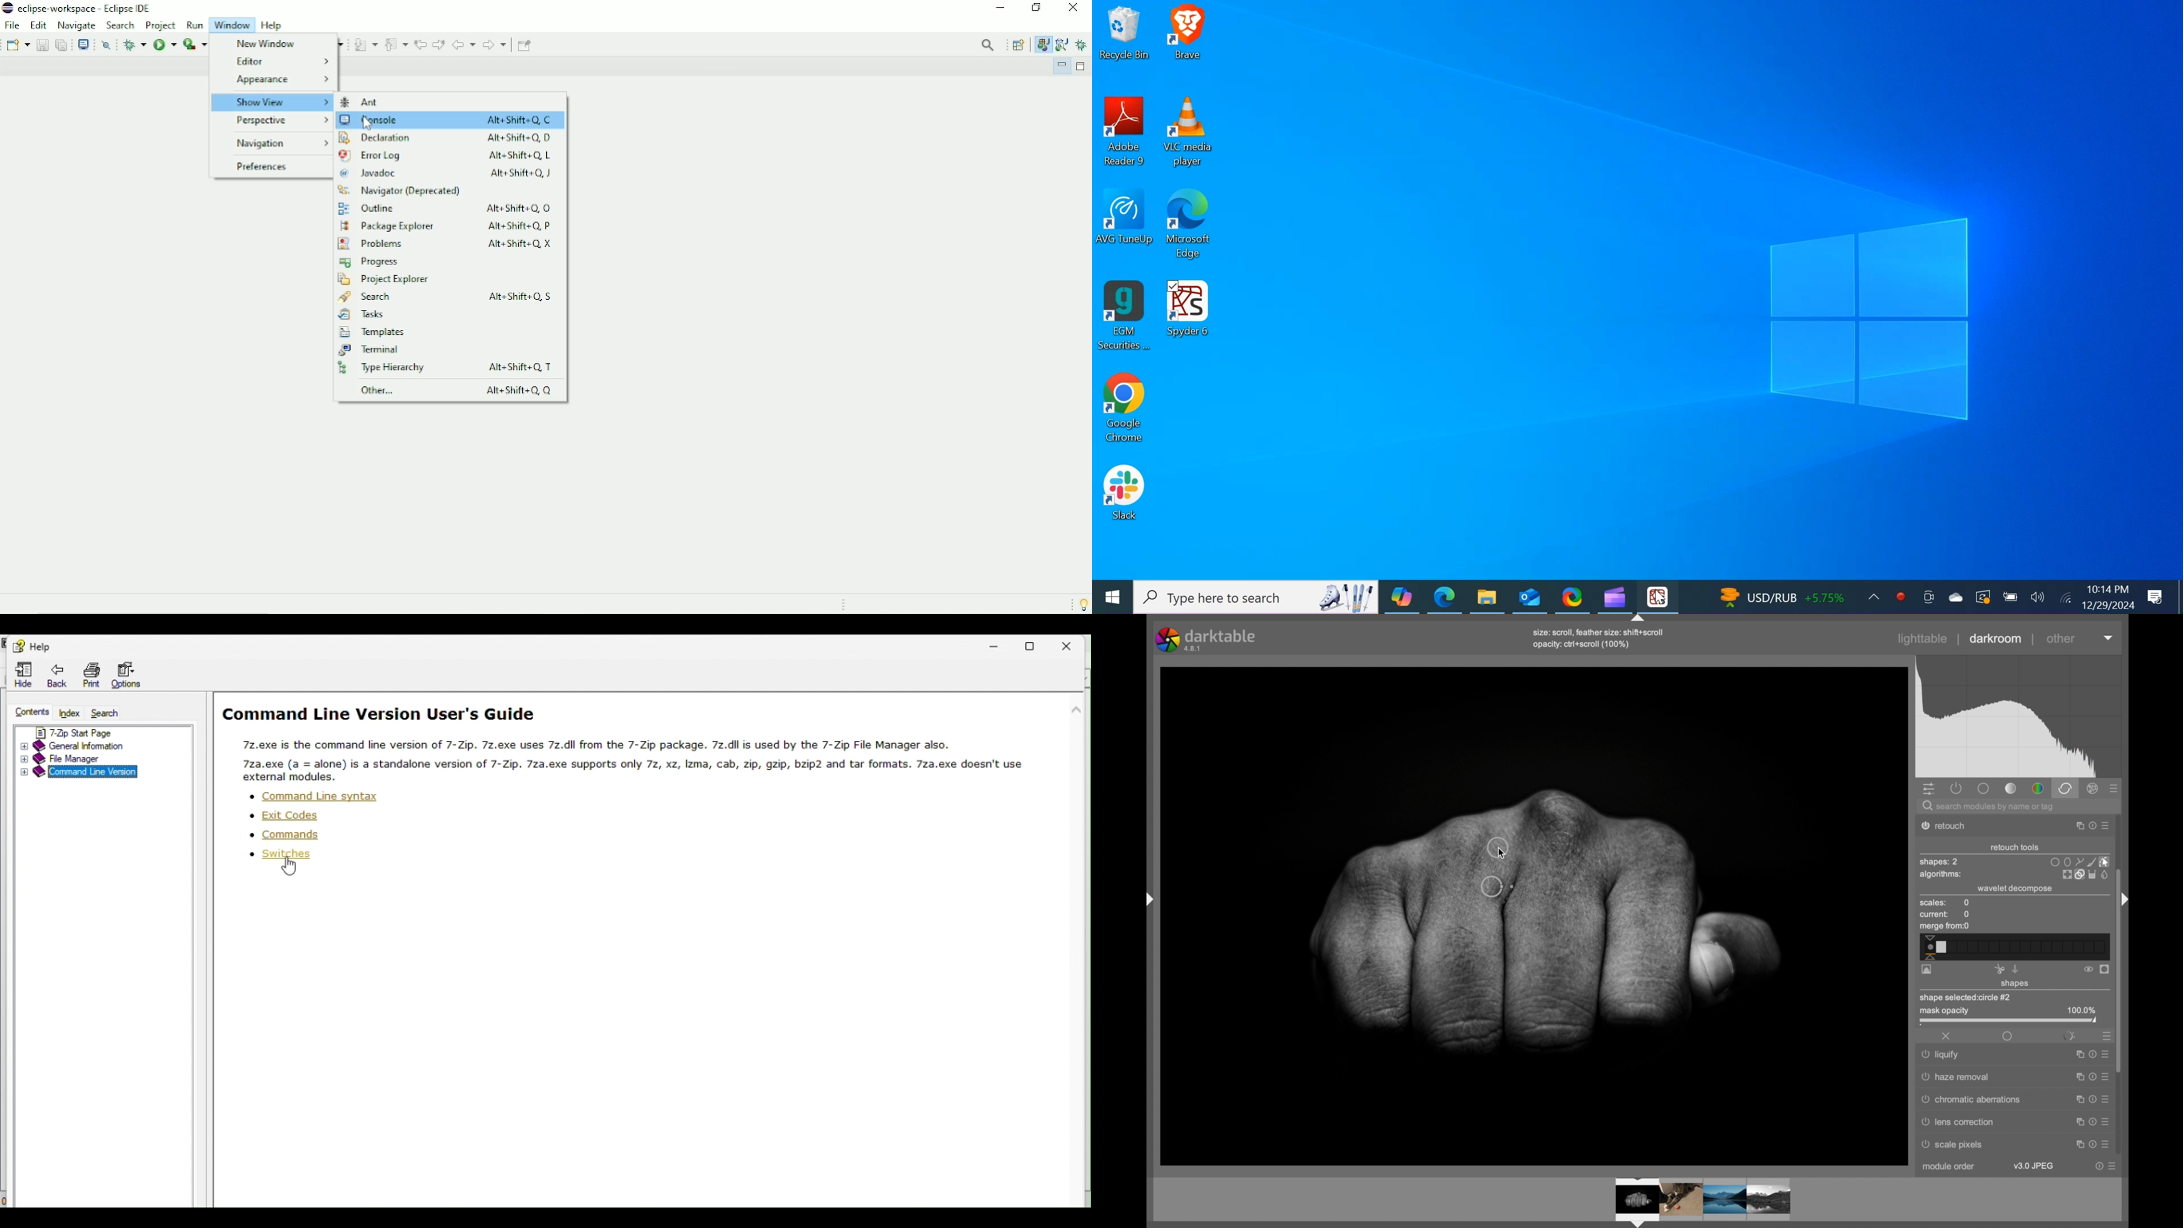 The width and height of the screenshot is (2184, 1232). What do you see at coordinates (2105, 1035) in the screenshot?
I see `presets` at bounding box center [2105, 1035].